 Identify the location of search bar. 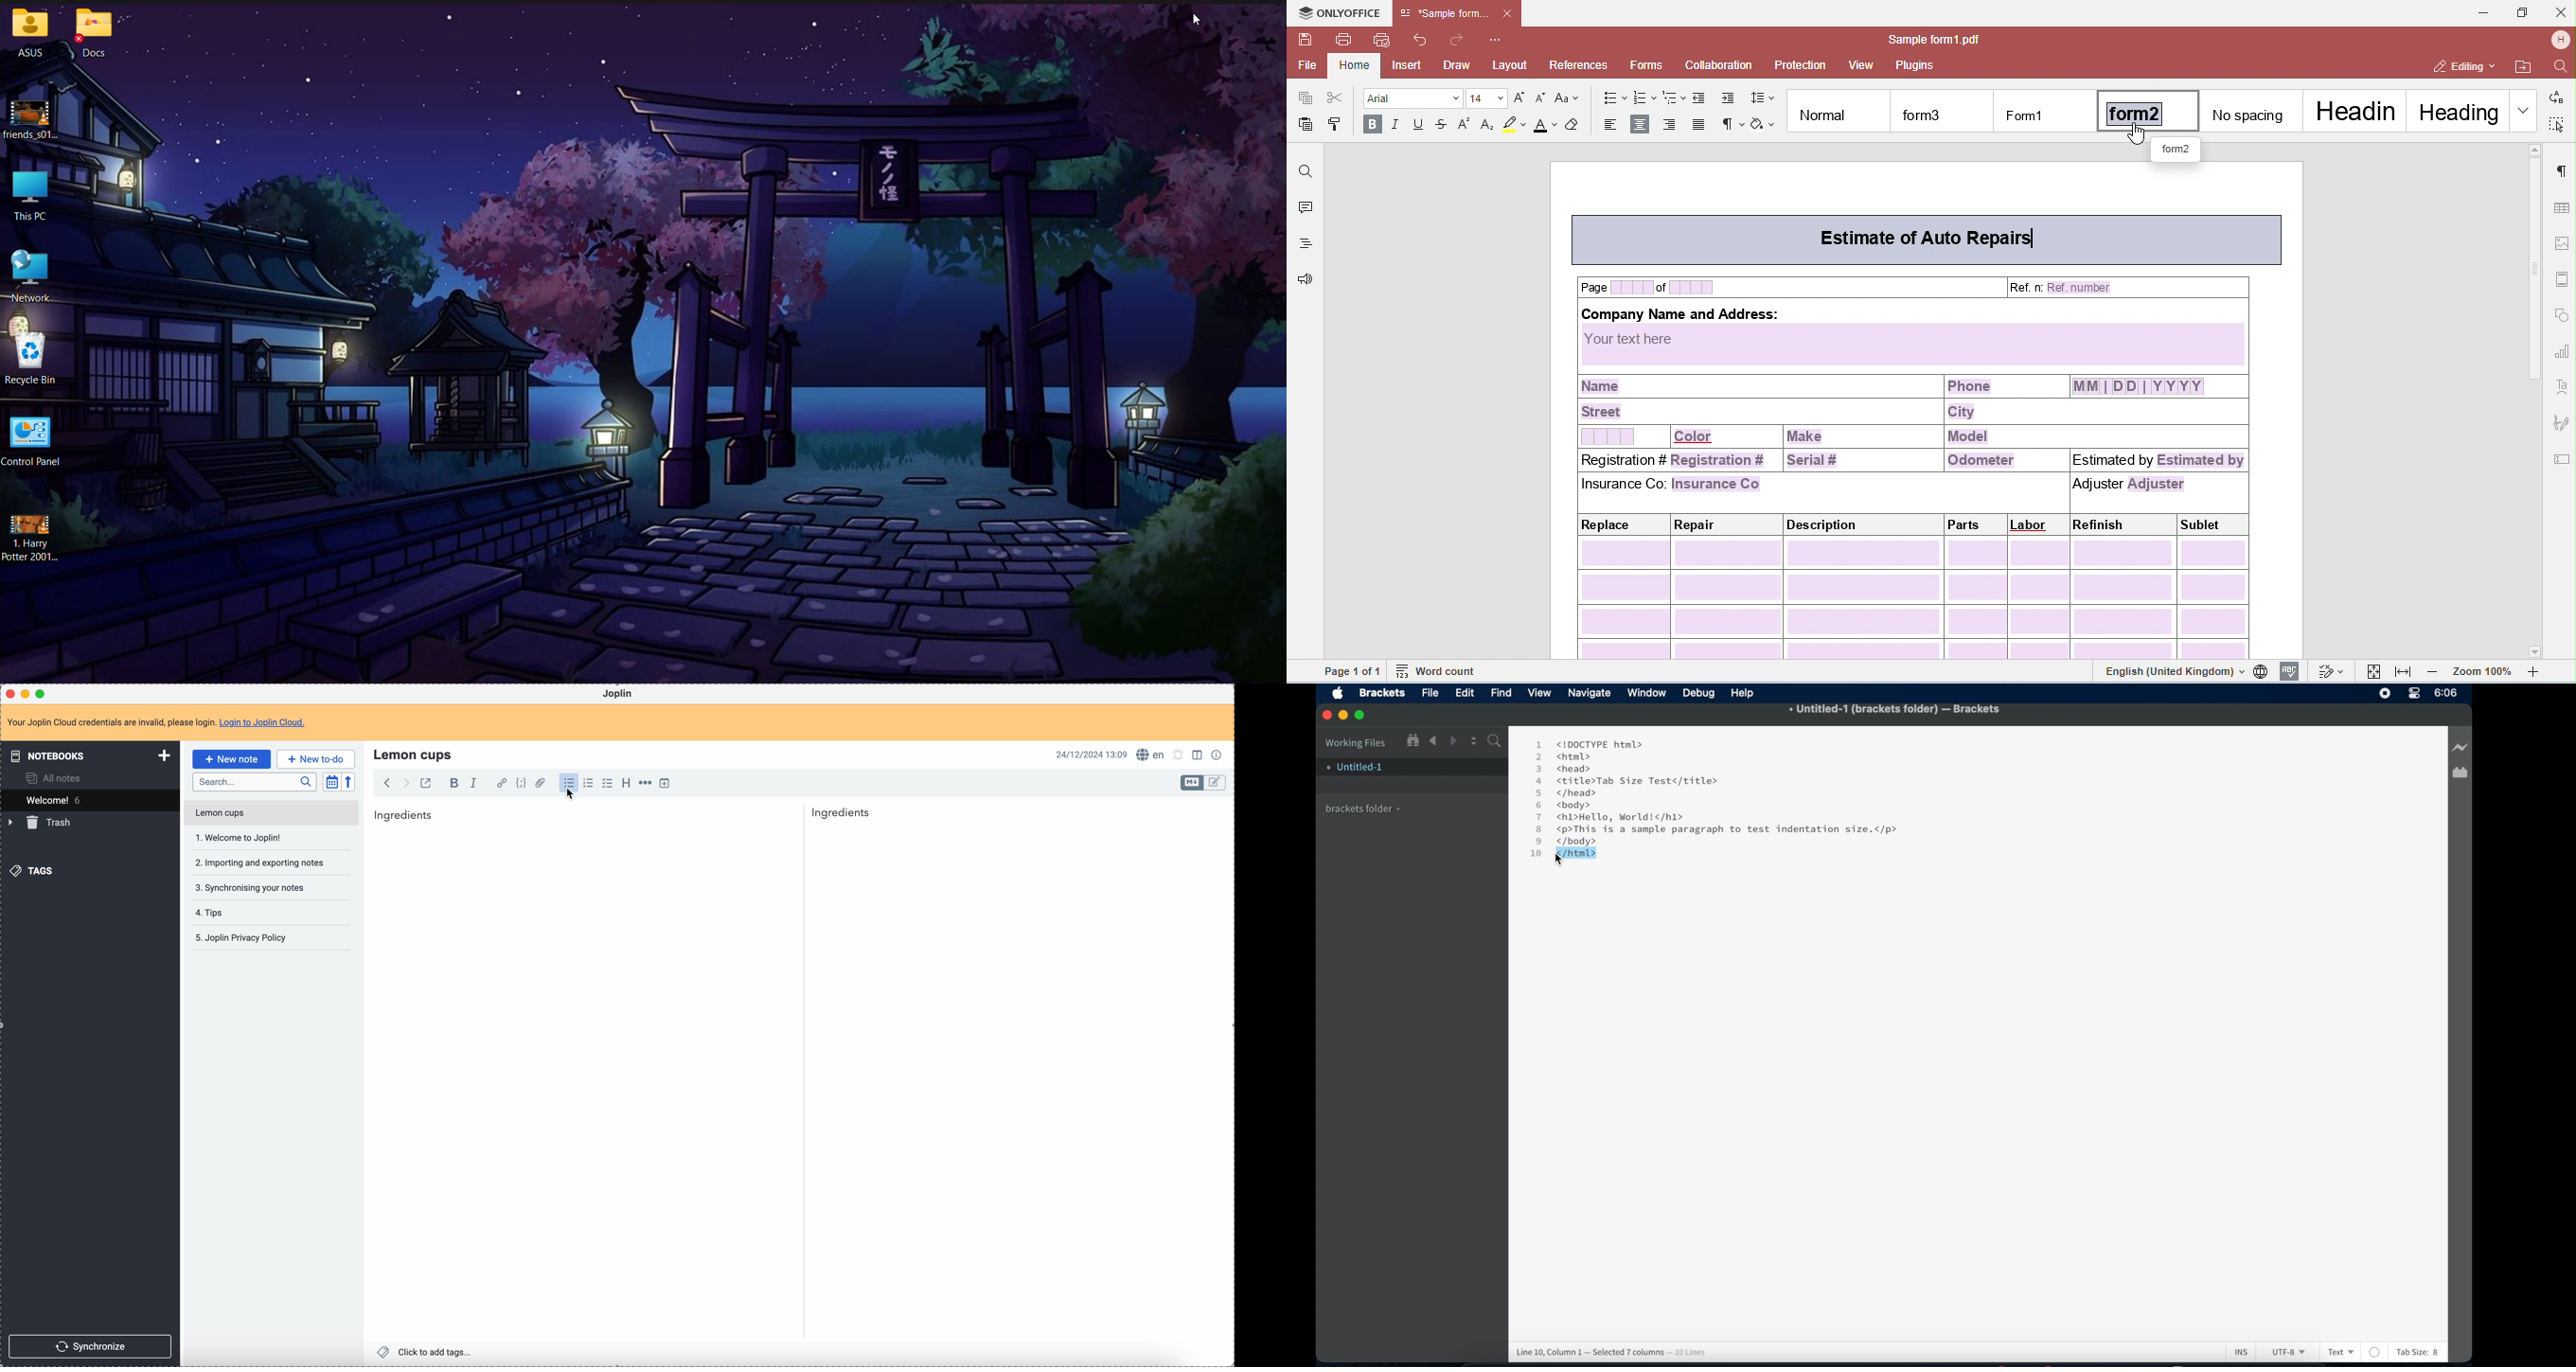
(254, 782).